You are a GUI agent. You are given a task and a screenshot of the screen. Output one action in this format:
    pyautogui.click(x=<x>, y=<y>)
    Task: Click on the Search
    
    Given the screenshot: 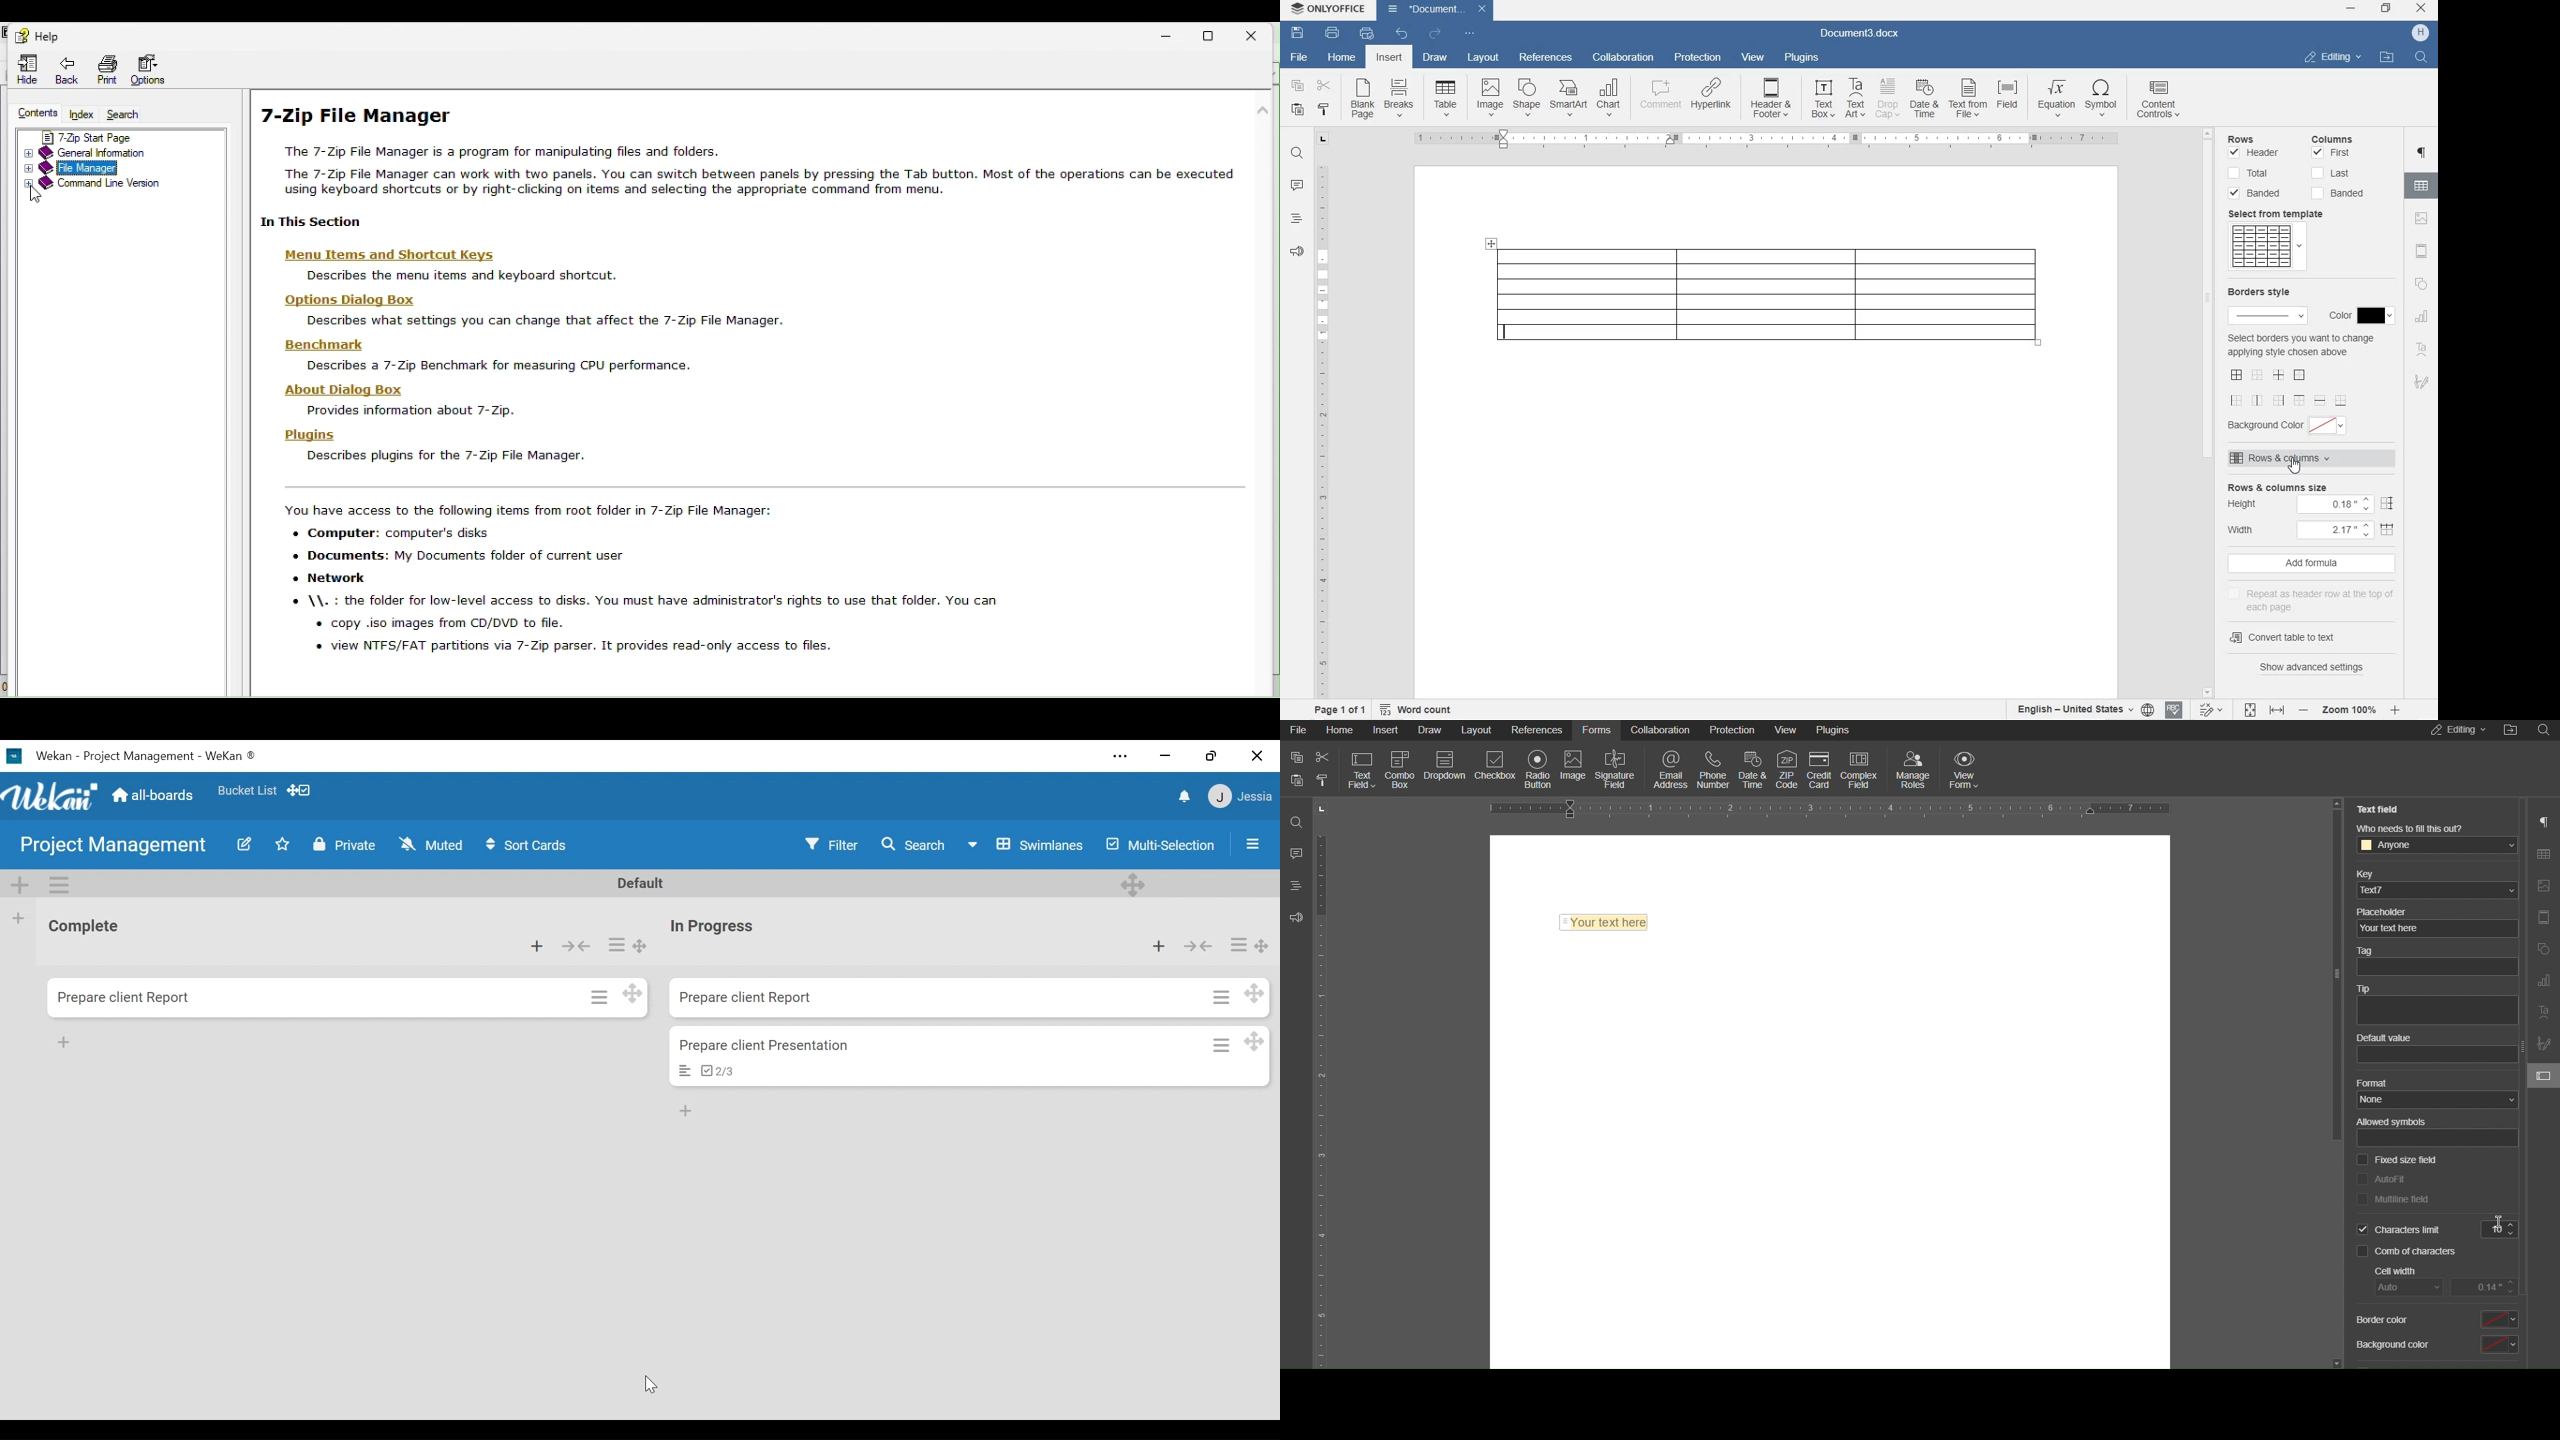 What is the action you would take?
    pyautogui.click(x=1295, y=817)
    